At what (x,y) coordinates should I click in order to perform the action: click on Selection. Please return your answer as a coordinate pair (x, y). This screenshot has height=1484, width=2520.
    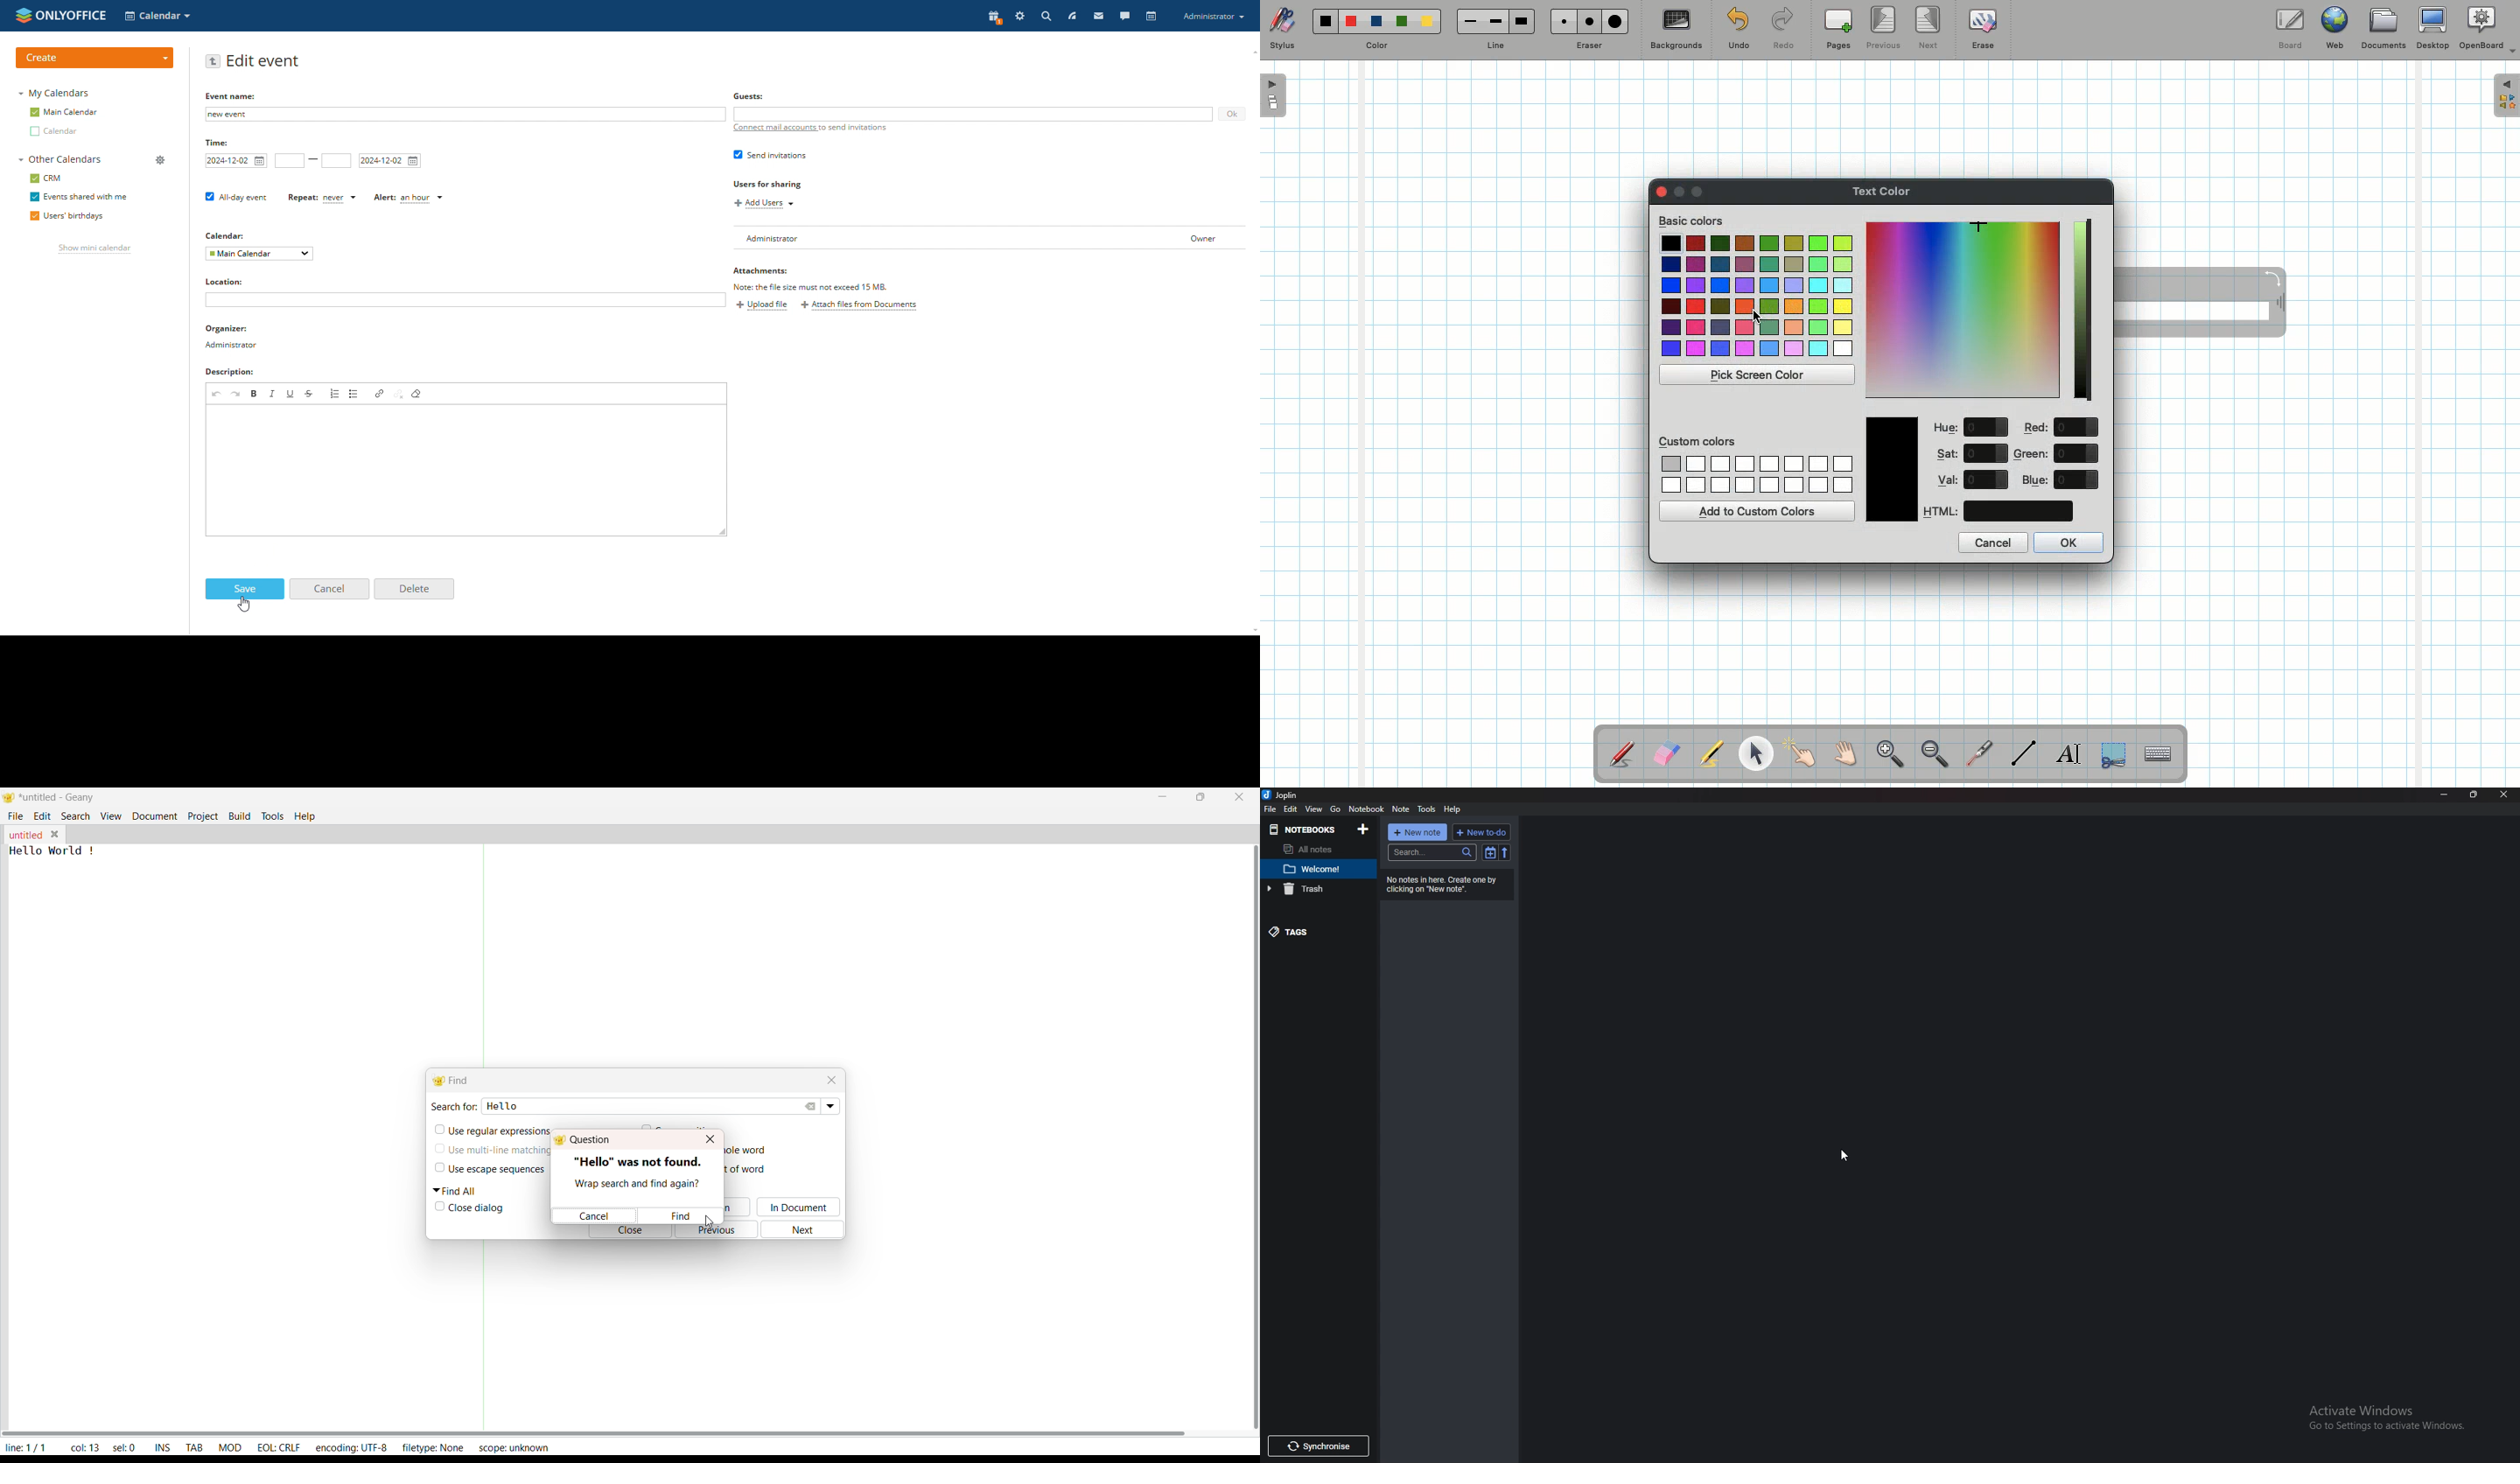
    Looking at the image, I should click on (2111, 752).